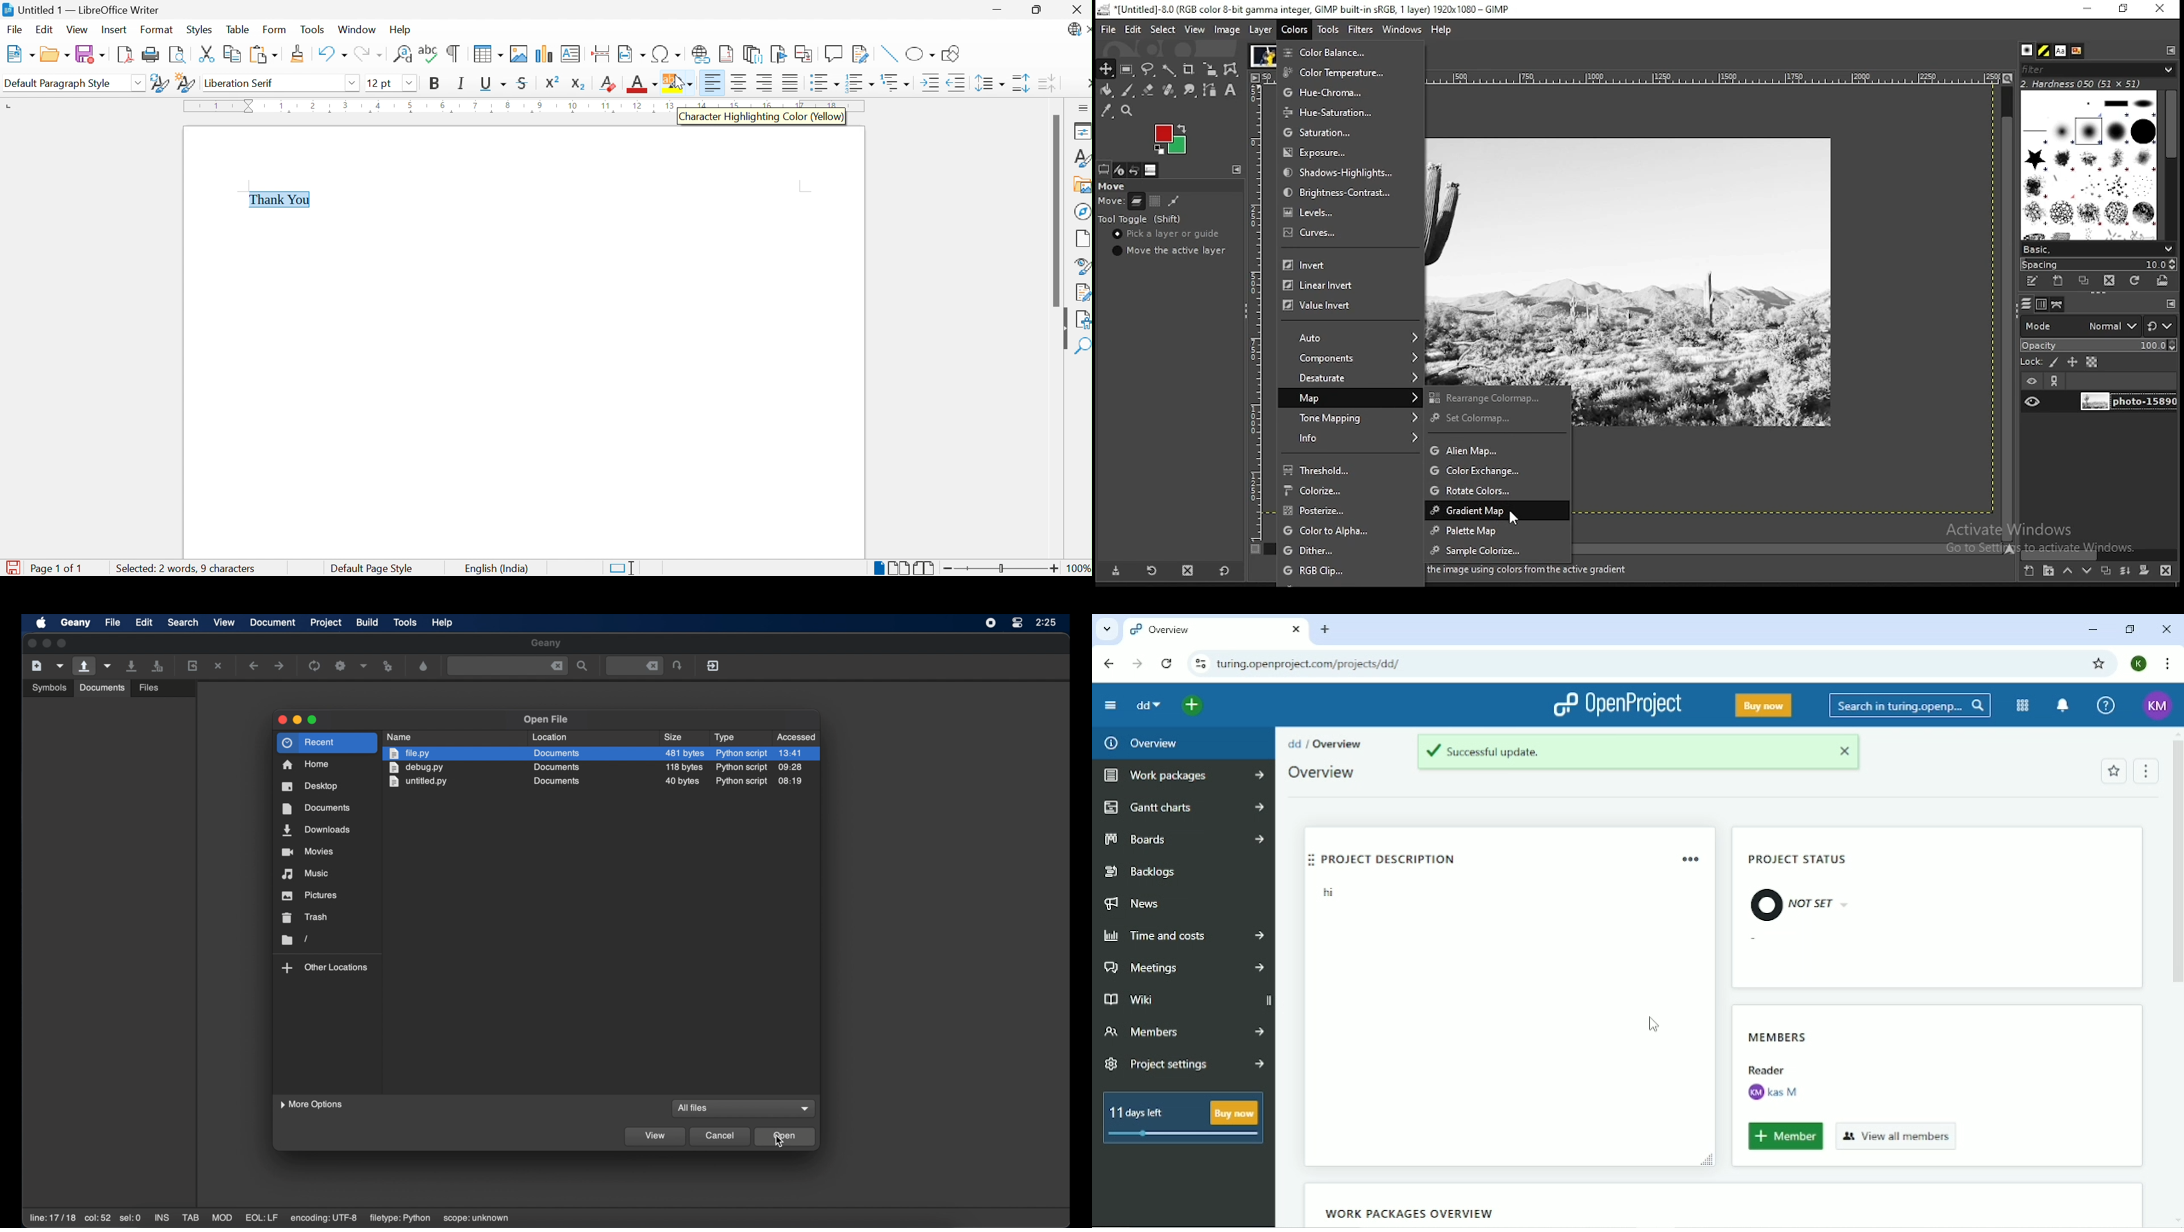 Image resolution: width=2184 pixels, height=1232 pixels. I want to click on Drop Down, so click(409, 83).